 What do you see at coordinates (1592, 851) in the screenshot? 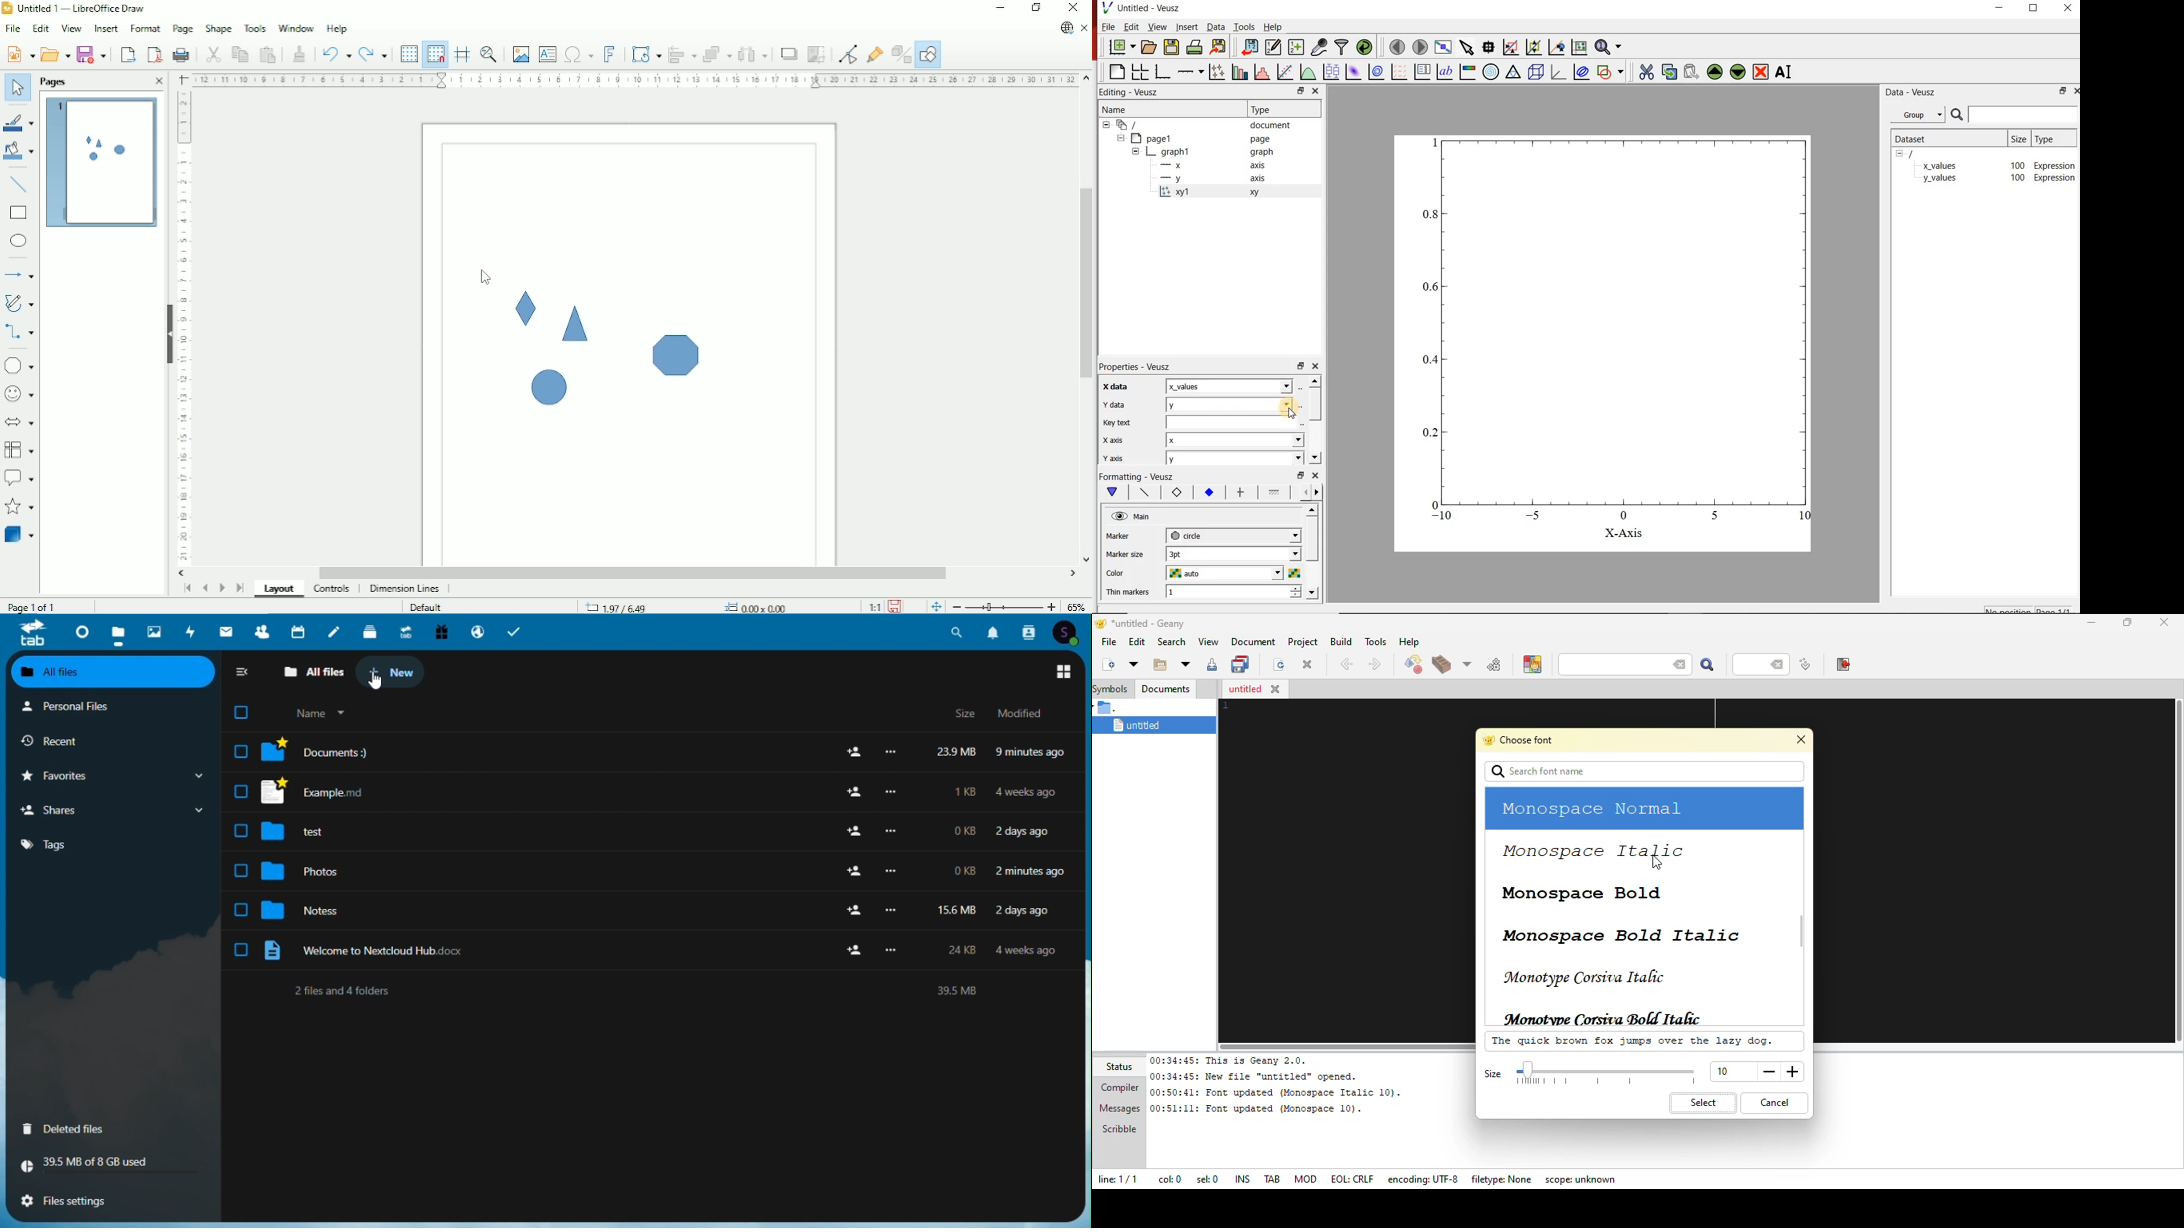
I see `monospace italic` at bounding box center [1592, 851].